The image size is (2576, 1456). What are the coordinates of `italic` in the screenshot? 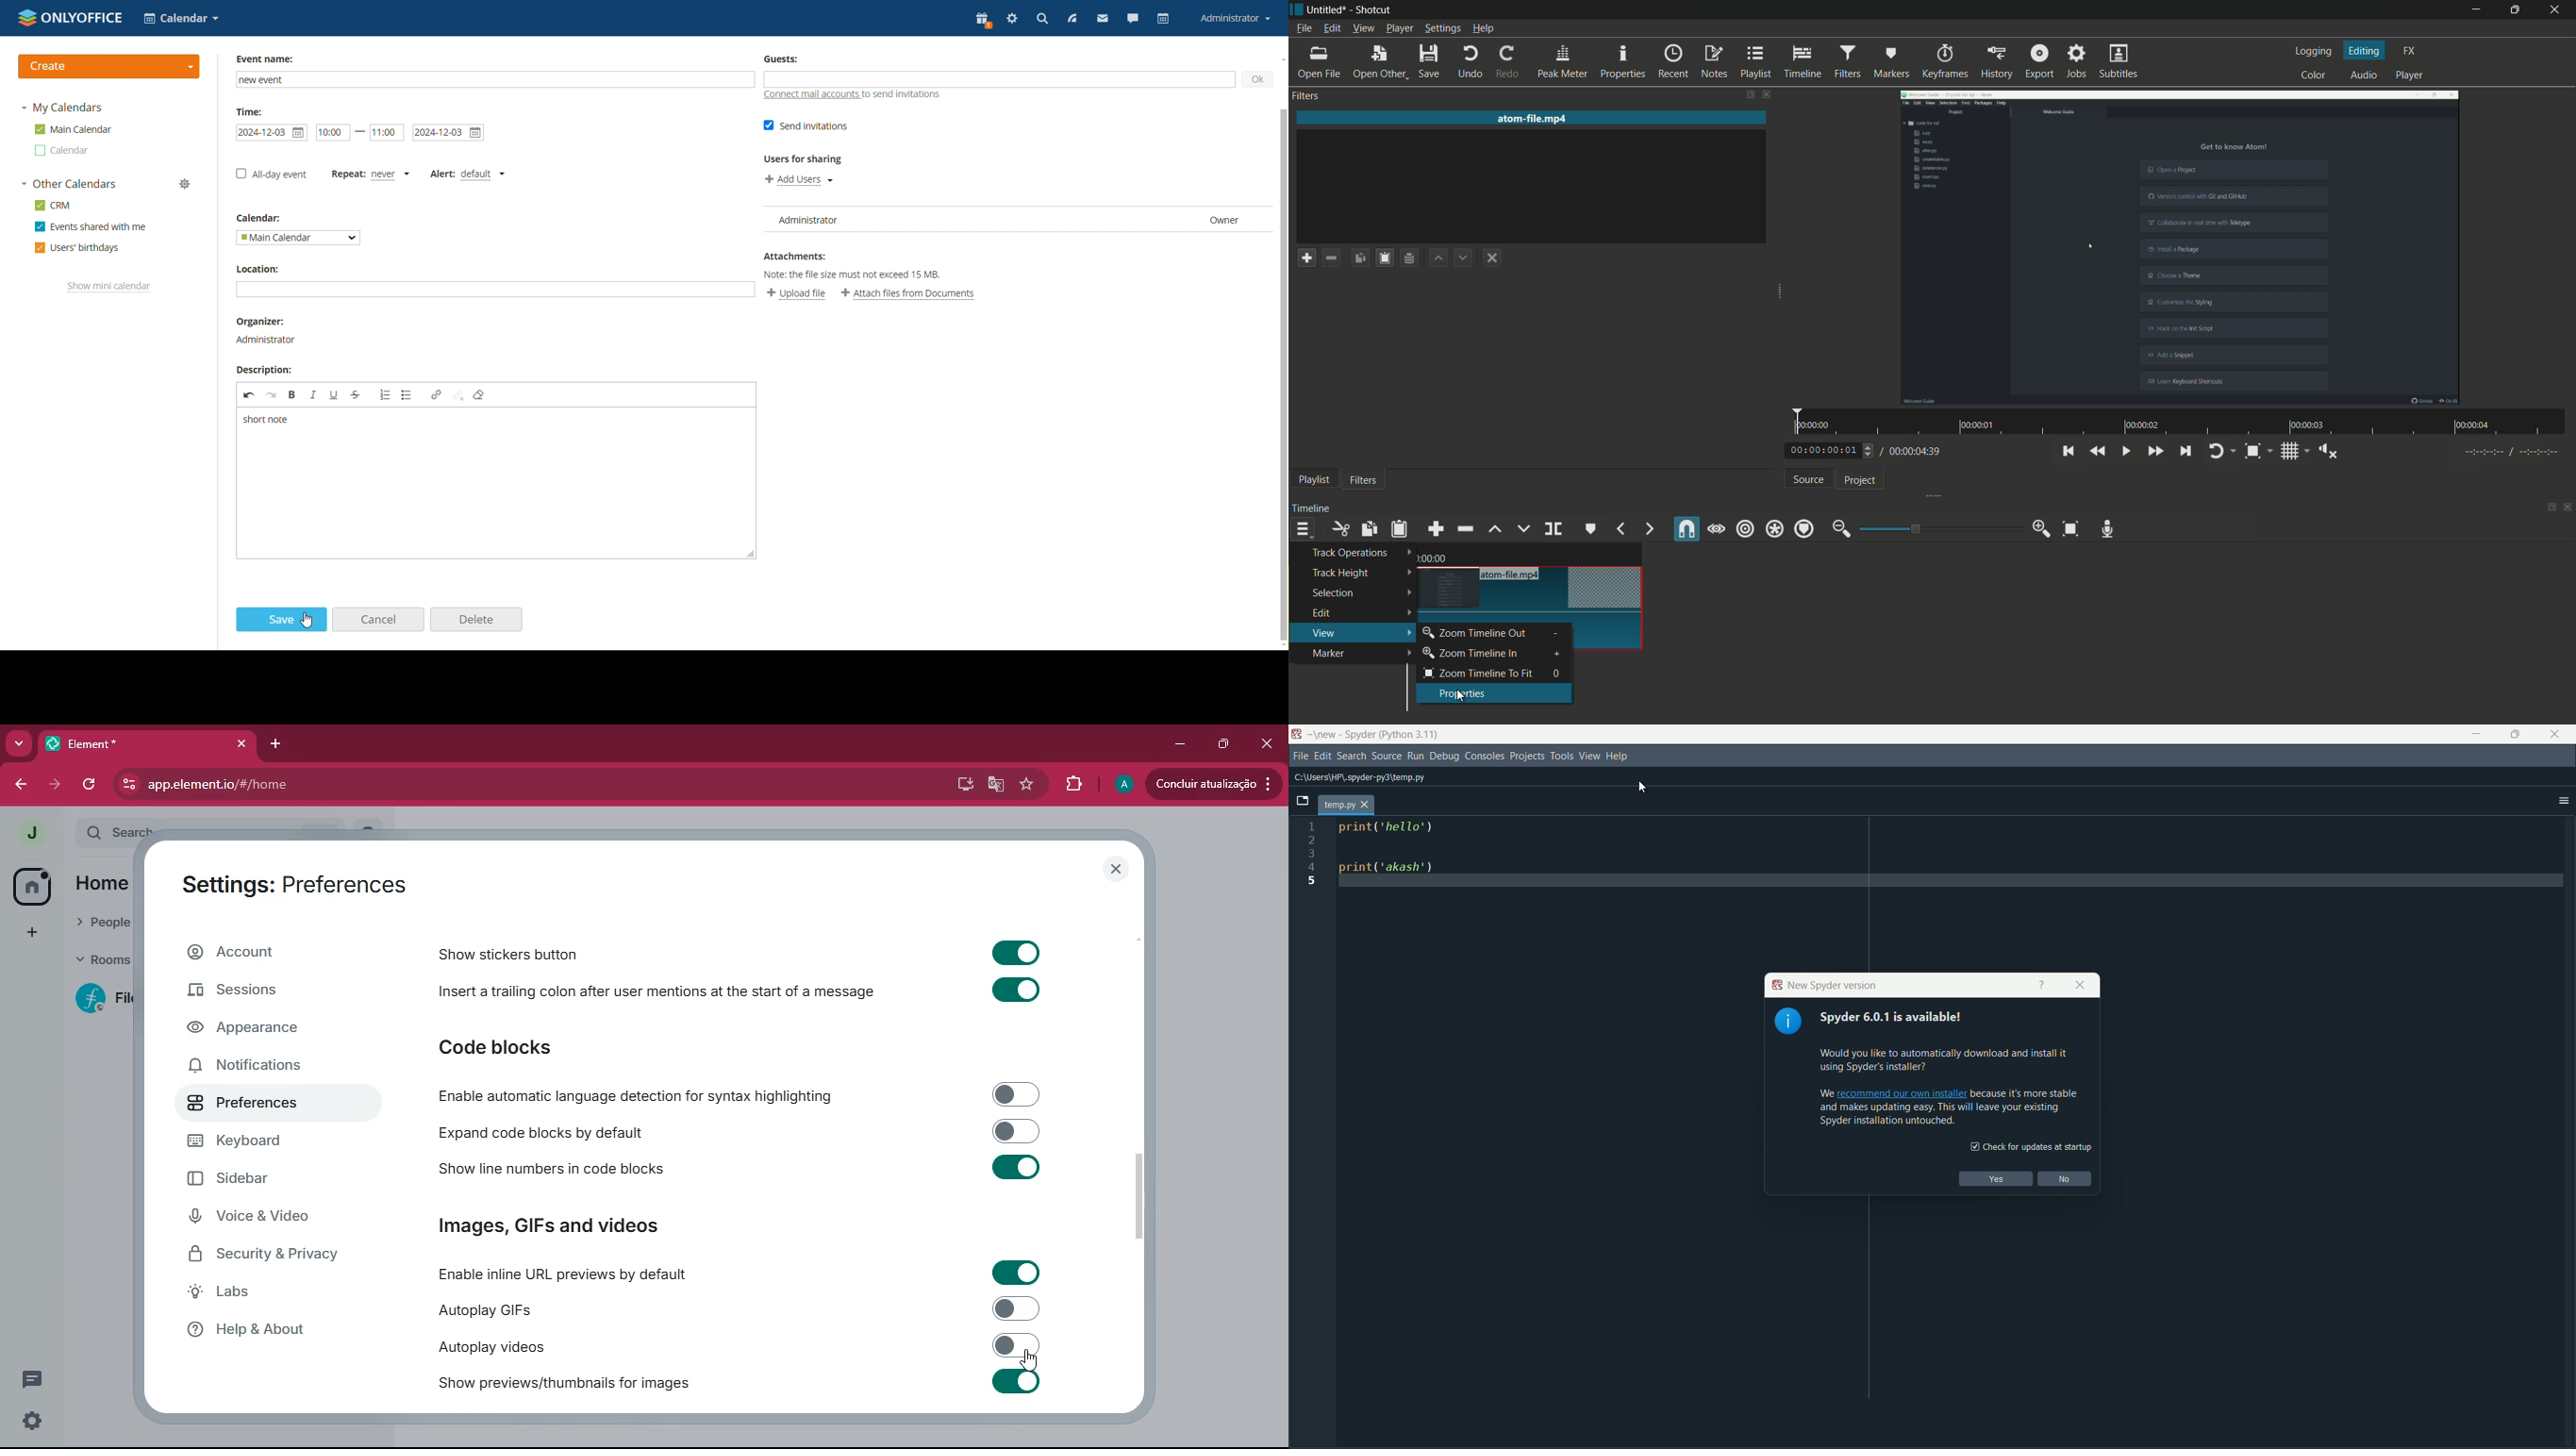 It's located at (311, 395).